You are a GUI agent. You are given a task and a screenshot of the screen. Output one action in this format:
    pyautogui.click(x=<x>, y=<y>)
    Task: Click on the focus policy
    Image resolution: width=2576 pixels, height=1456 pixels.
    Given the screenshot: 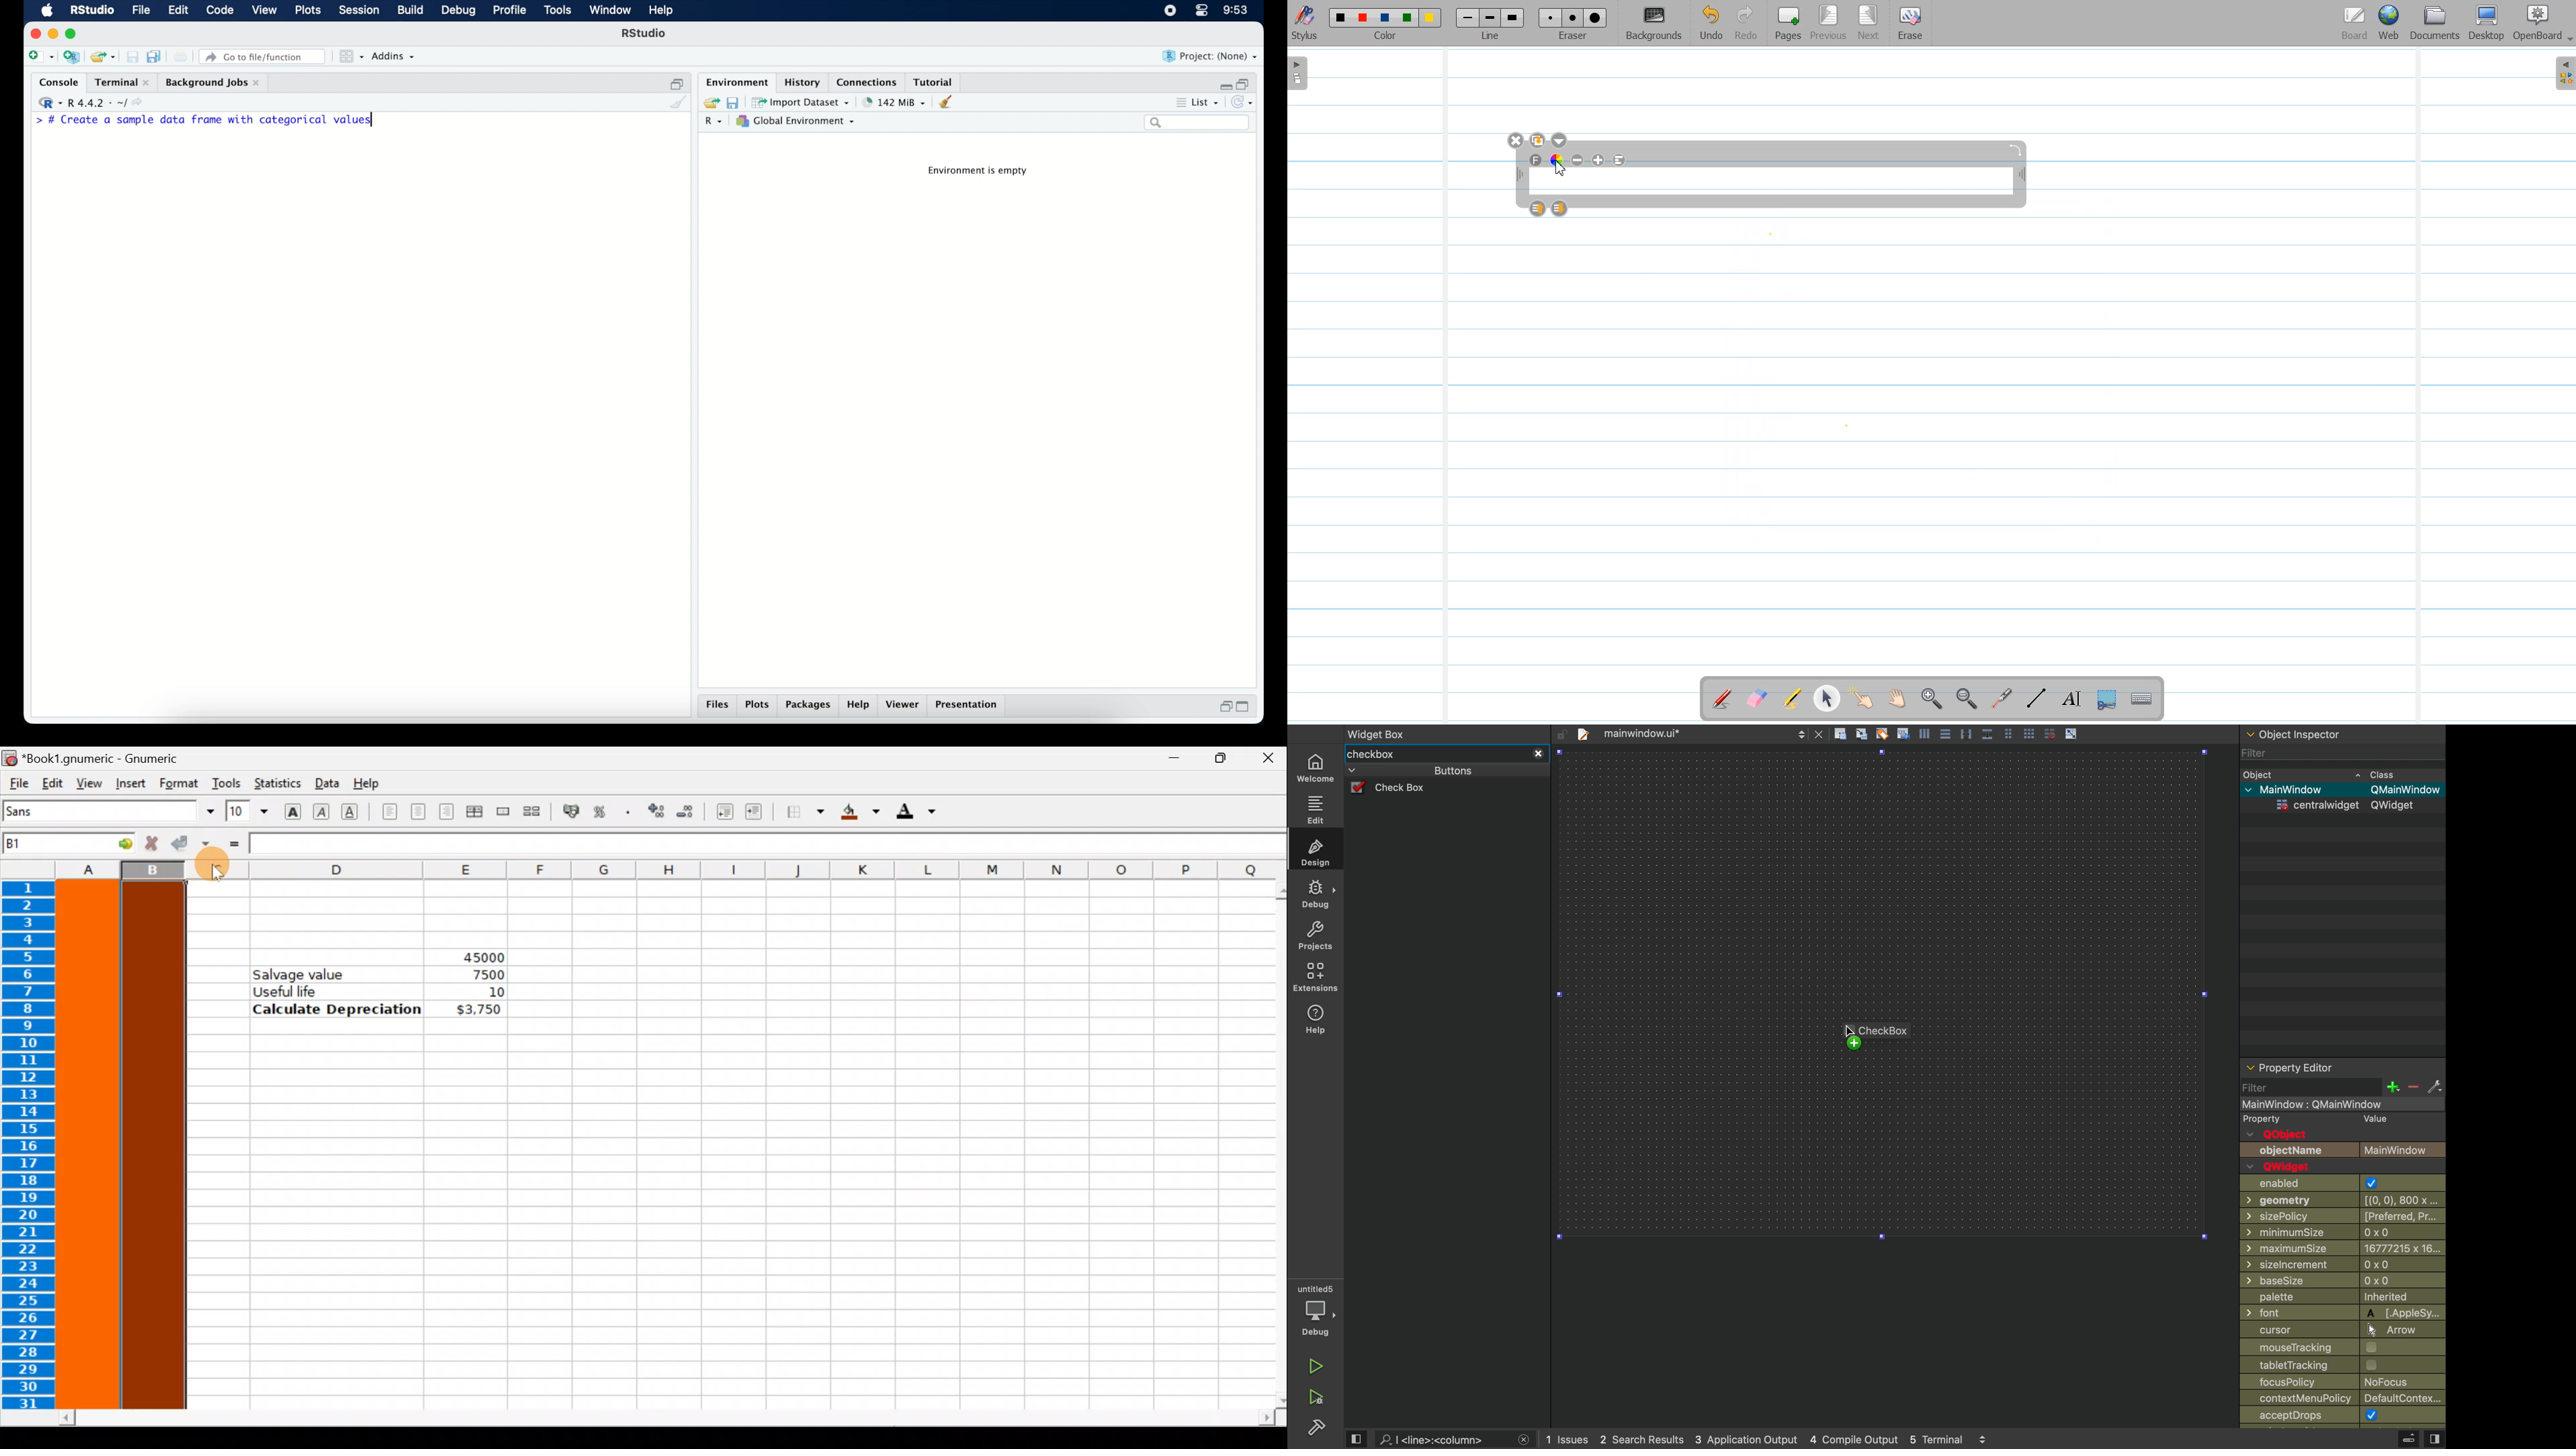 What is the action you would take?
    pyautogui.click(x=2338, y=1382)
    